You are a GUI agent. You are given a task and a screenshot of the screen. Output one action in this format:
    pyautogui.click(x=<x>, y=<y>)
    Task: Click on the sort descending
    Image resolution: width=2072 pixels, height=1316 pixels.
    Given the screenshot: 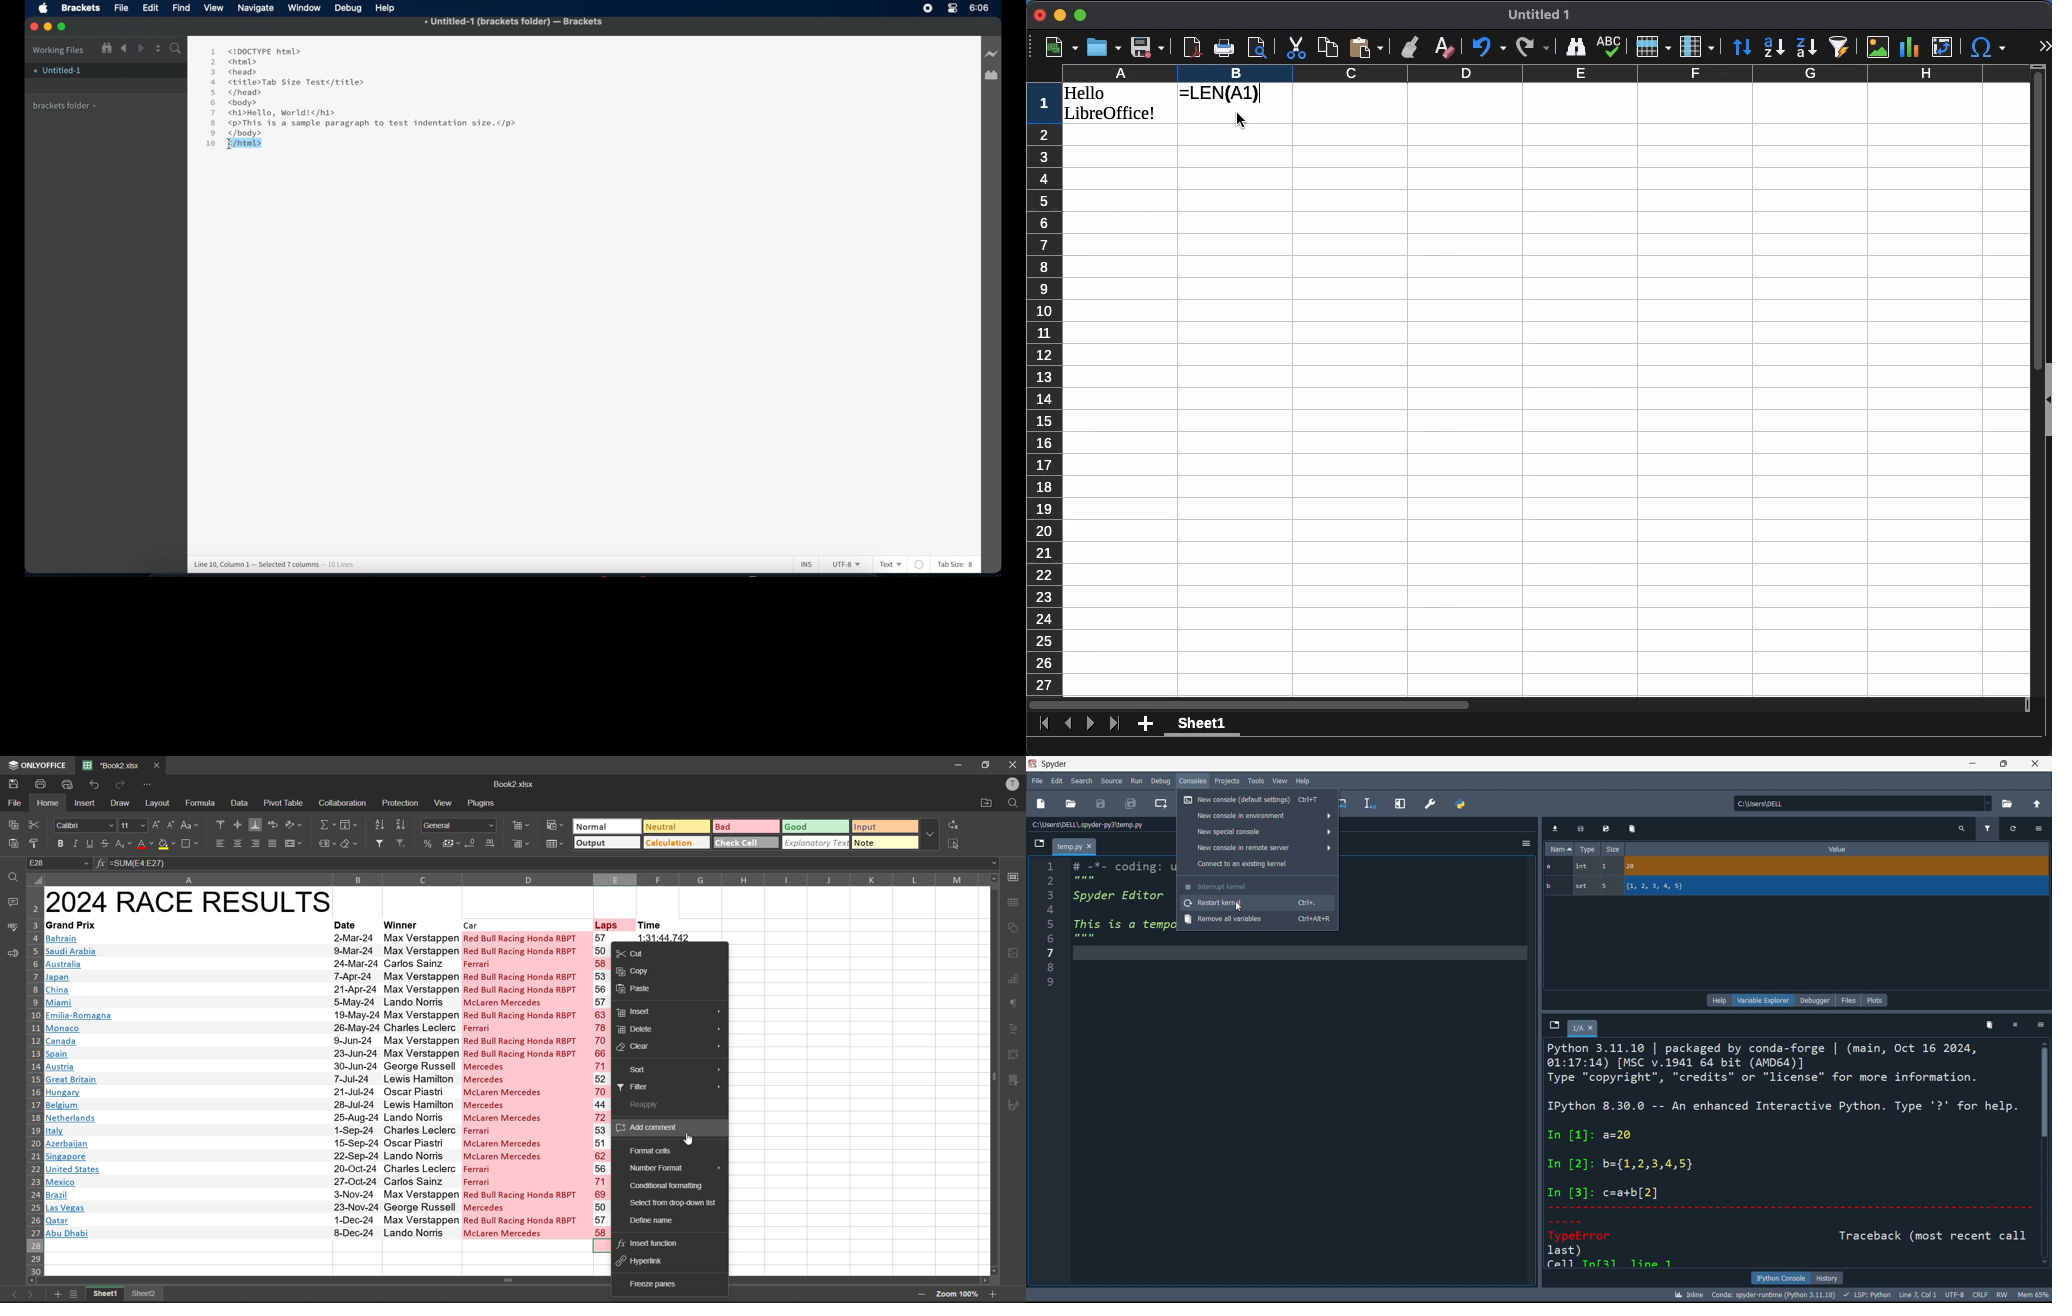 What is the action you would take?
    pyautogui.click(x=404, y=824)
    